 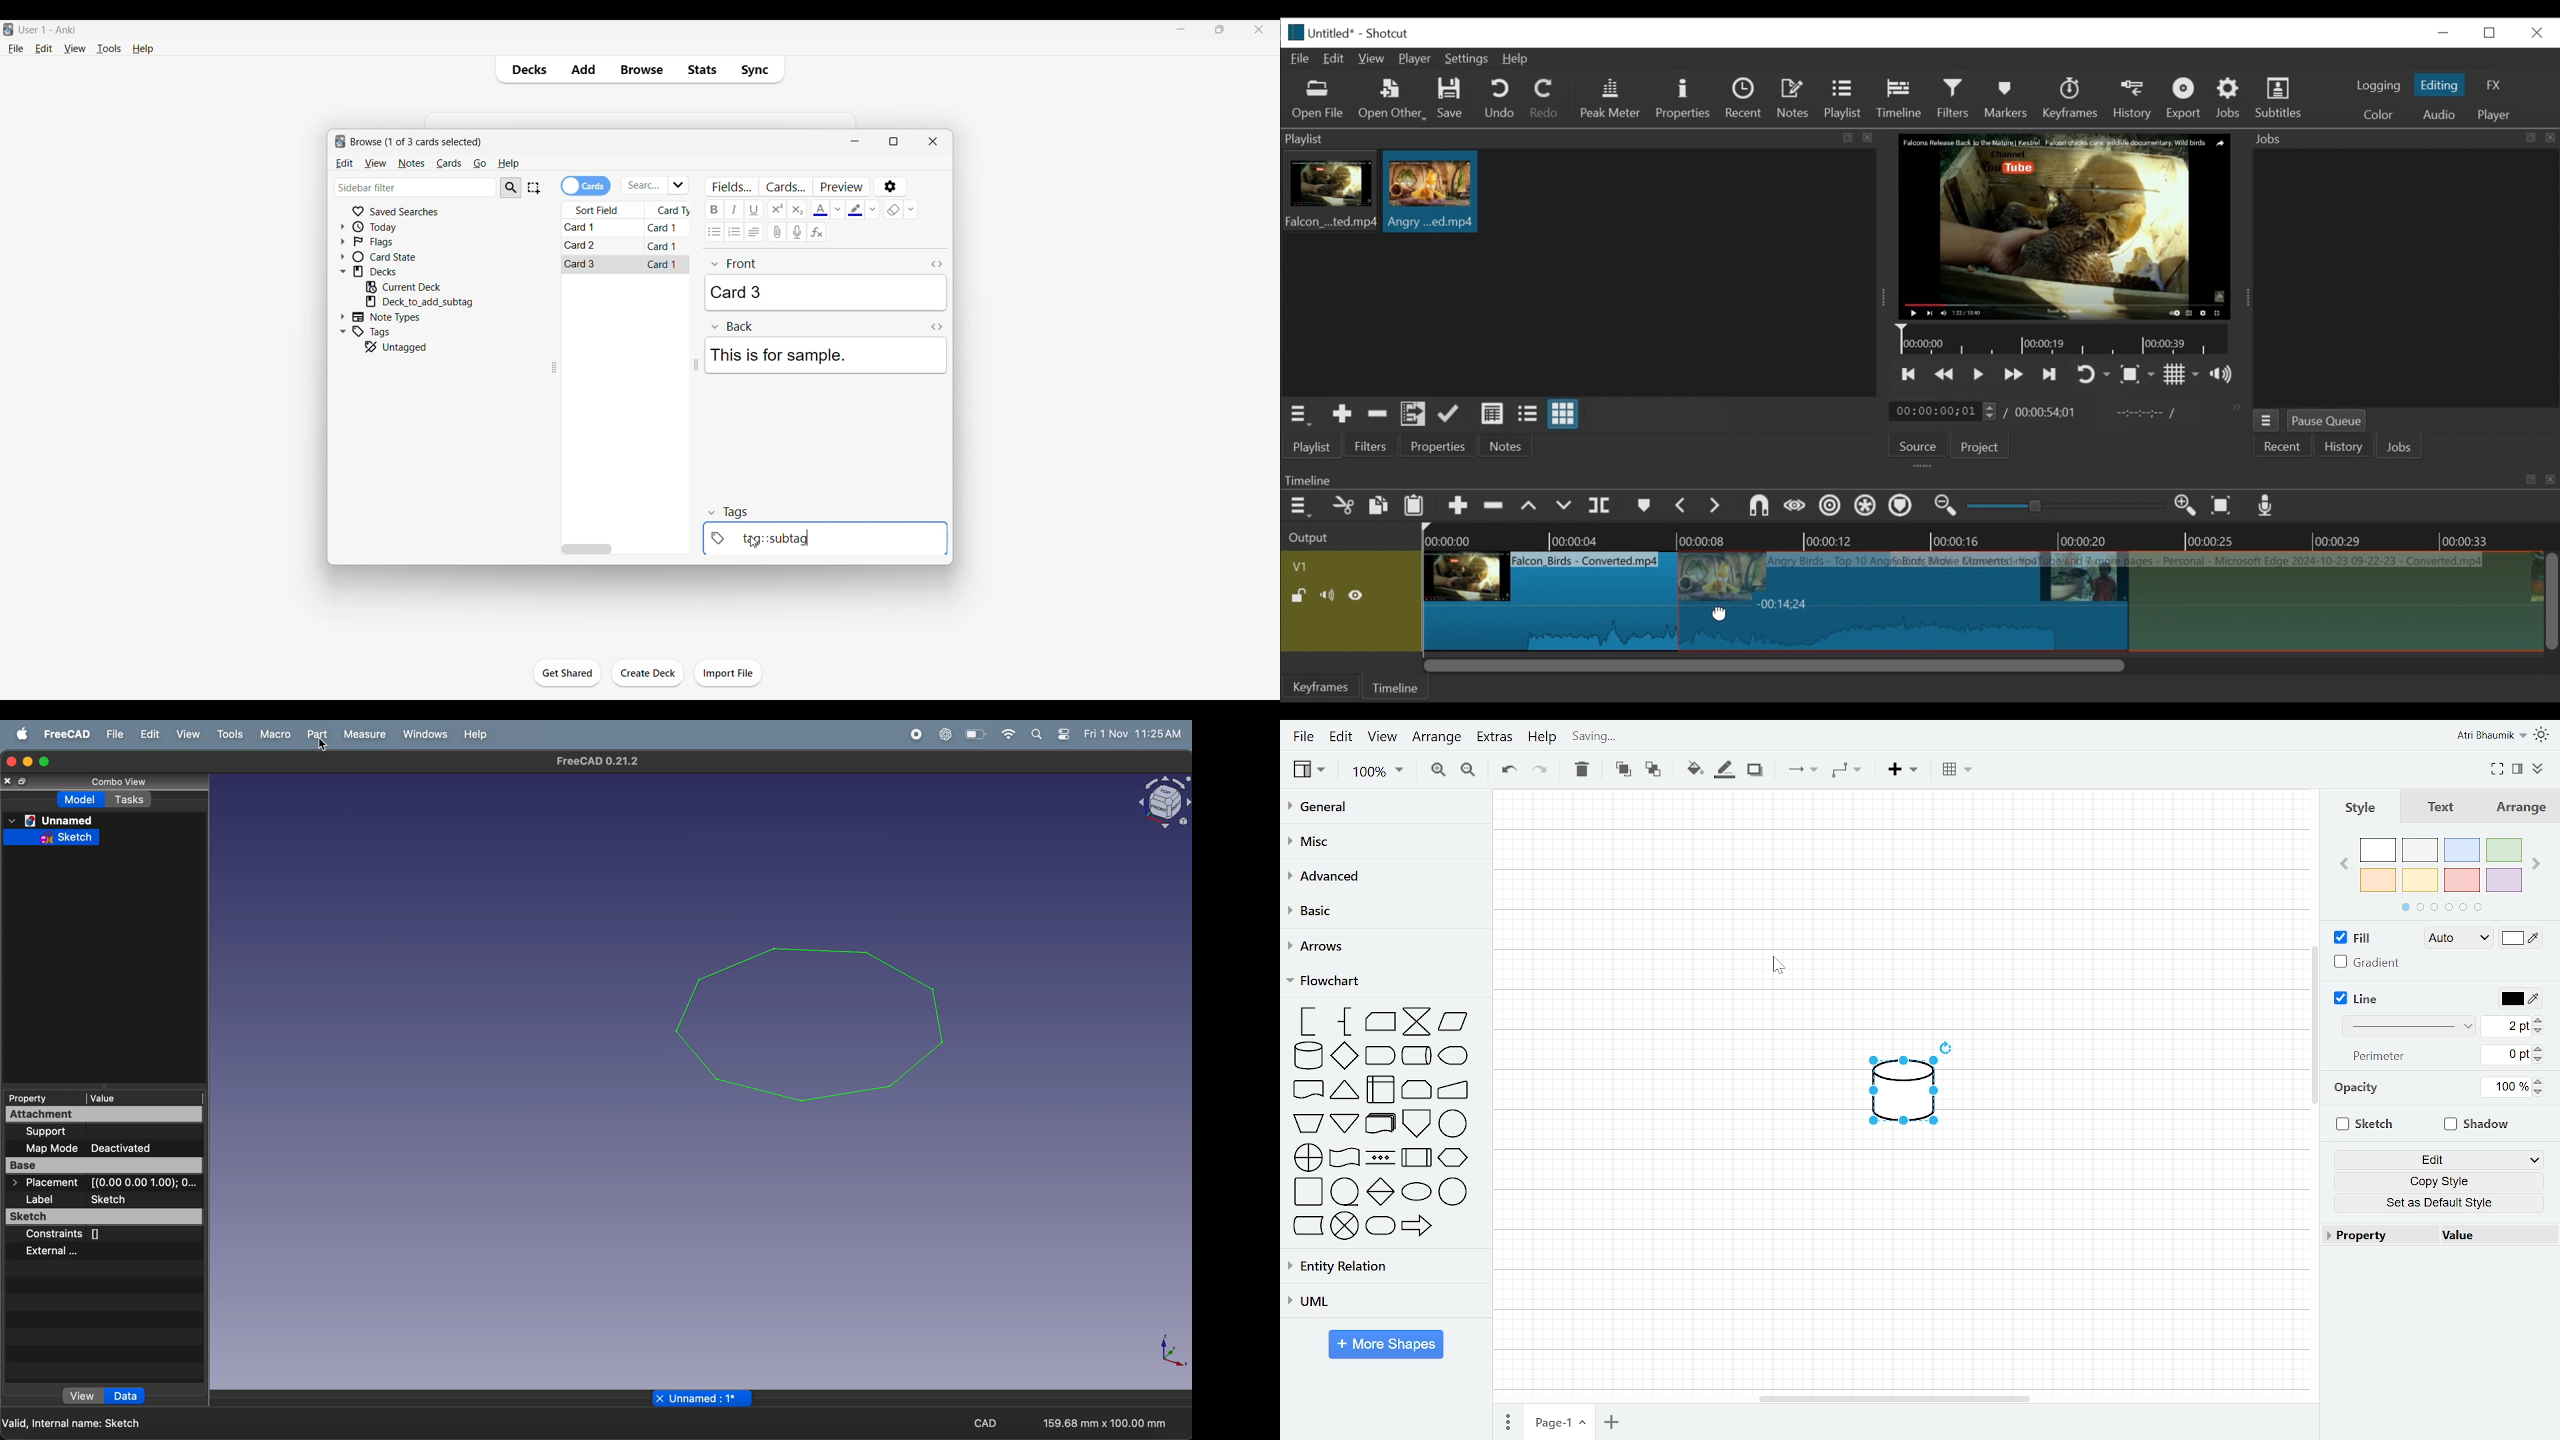 I want to click on clip, so click(x=2333, y=602).